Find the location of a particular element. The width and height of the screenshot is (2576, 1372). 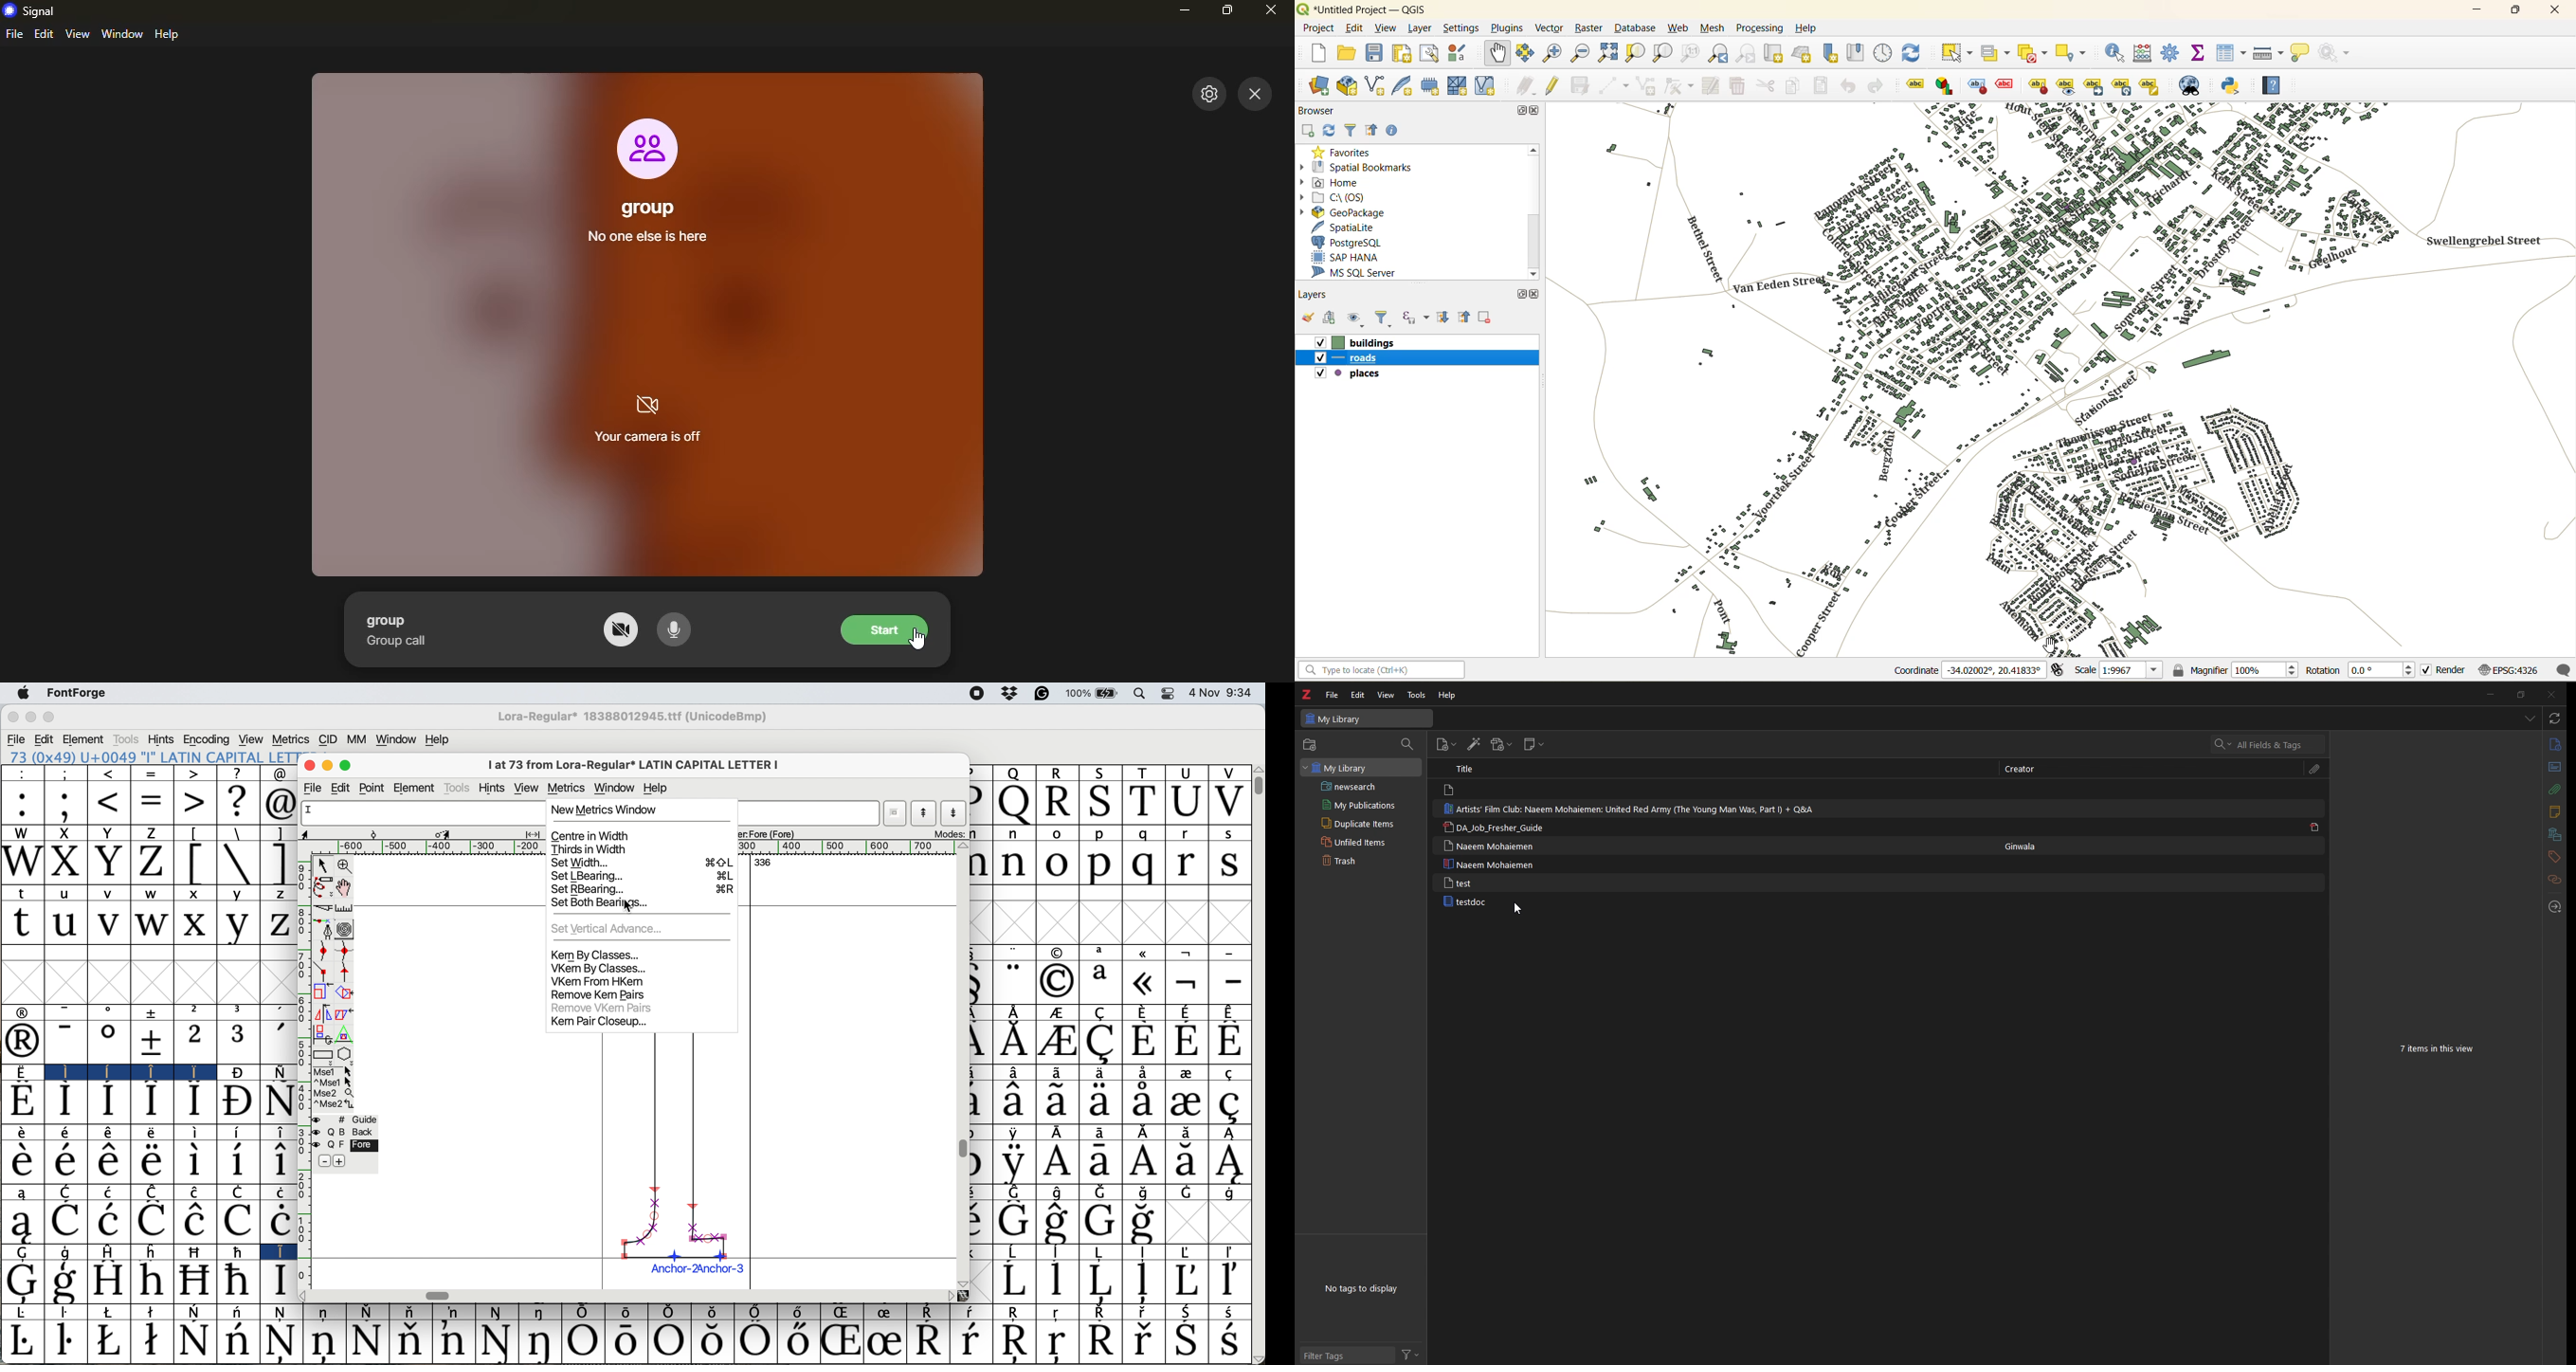

symbol is located at coordinates (1057, 952).